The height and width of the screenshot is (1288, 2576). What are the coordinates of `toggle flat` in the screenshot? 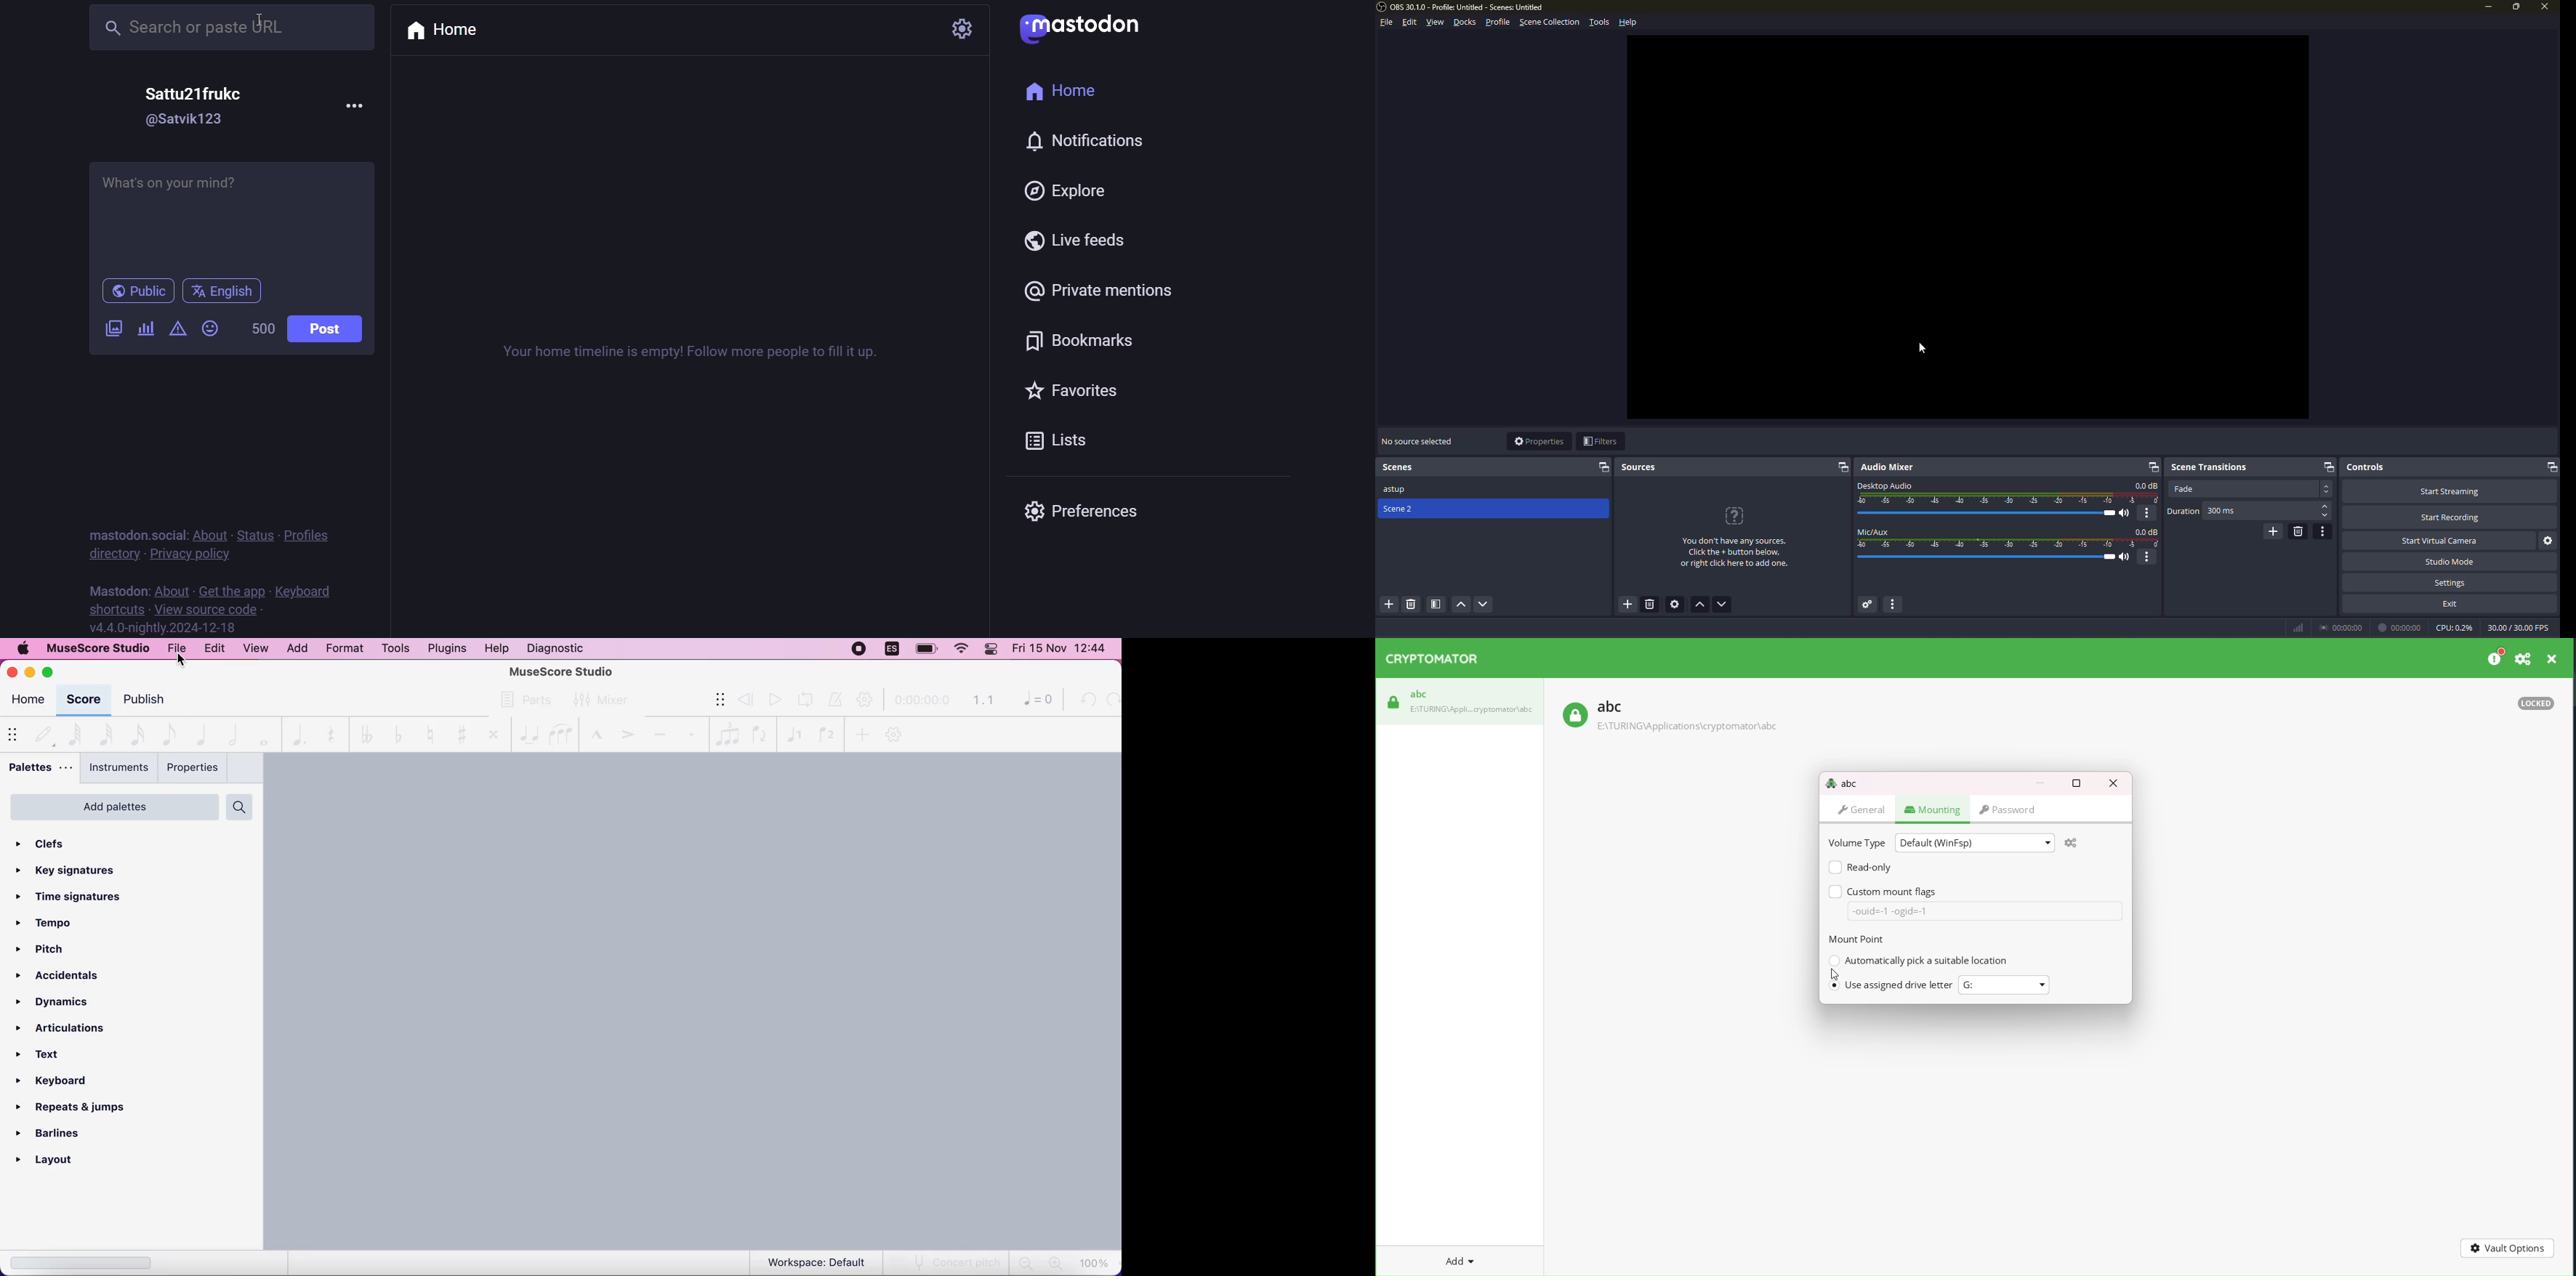 It's located at (394, 734).